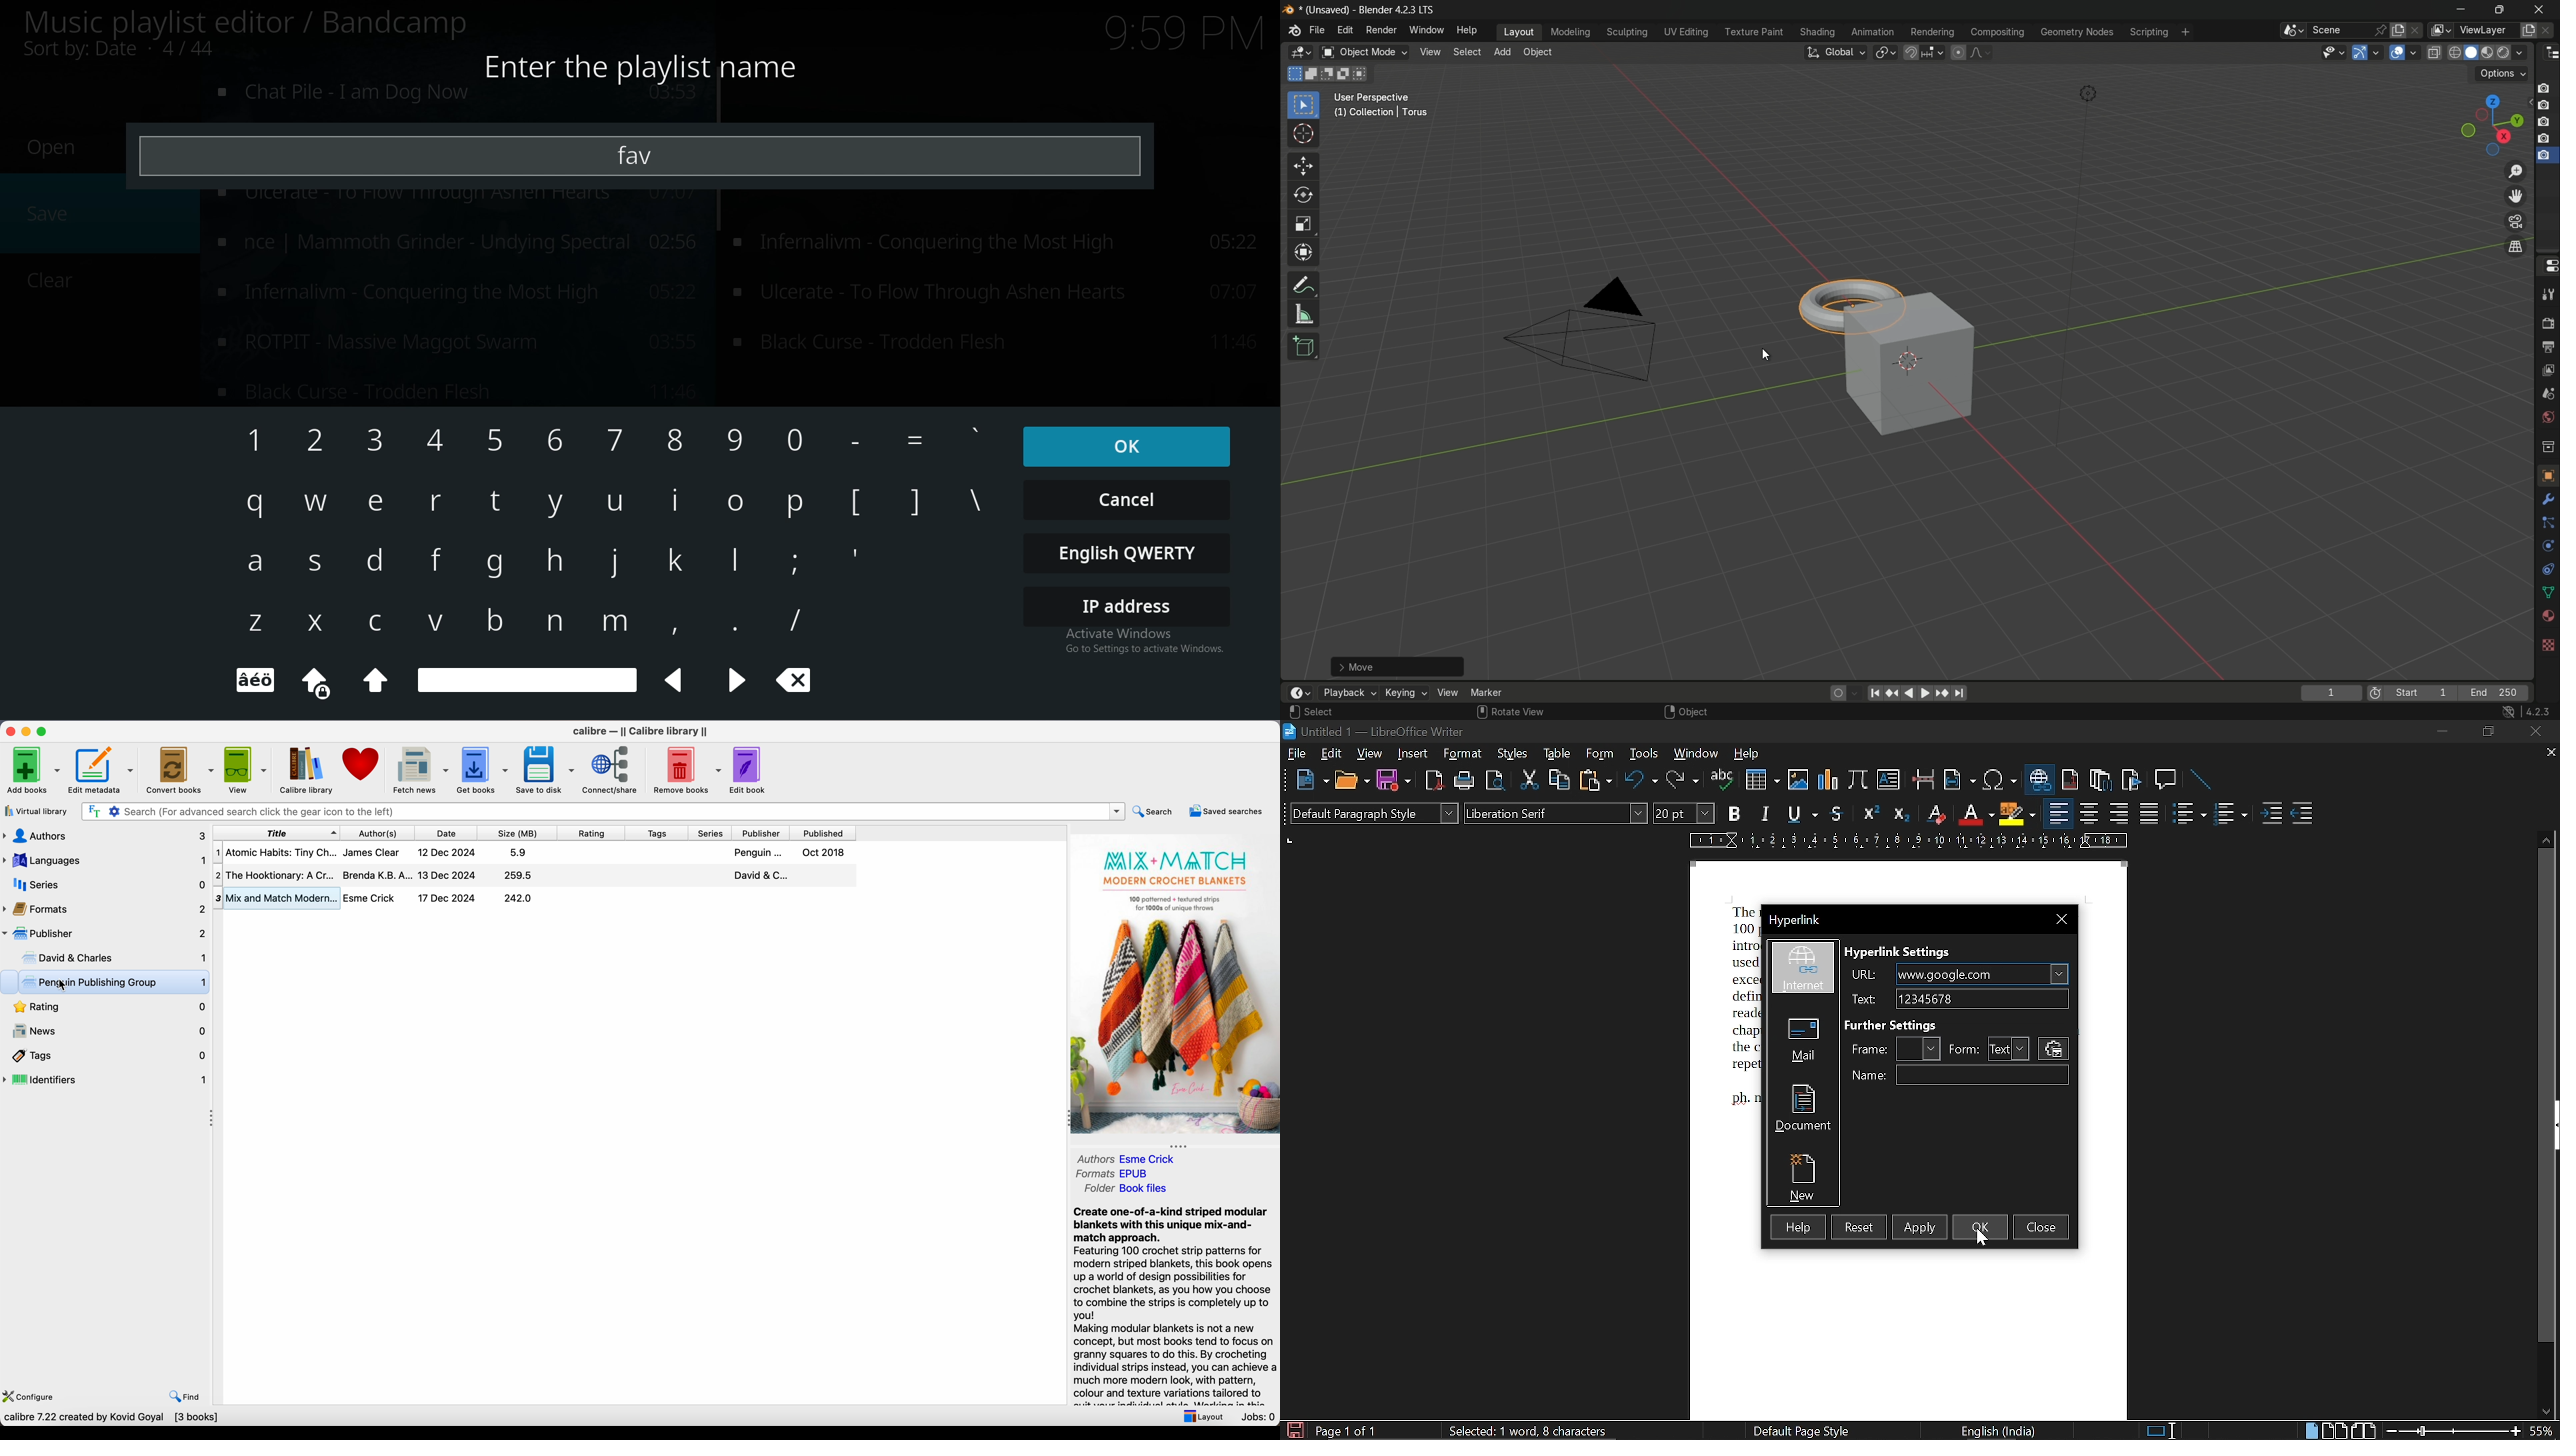 The width and height of the screenshot is (2576, 1456). I want to click on connect/share, so click(613, 770).